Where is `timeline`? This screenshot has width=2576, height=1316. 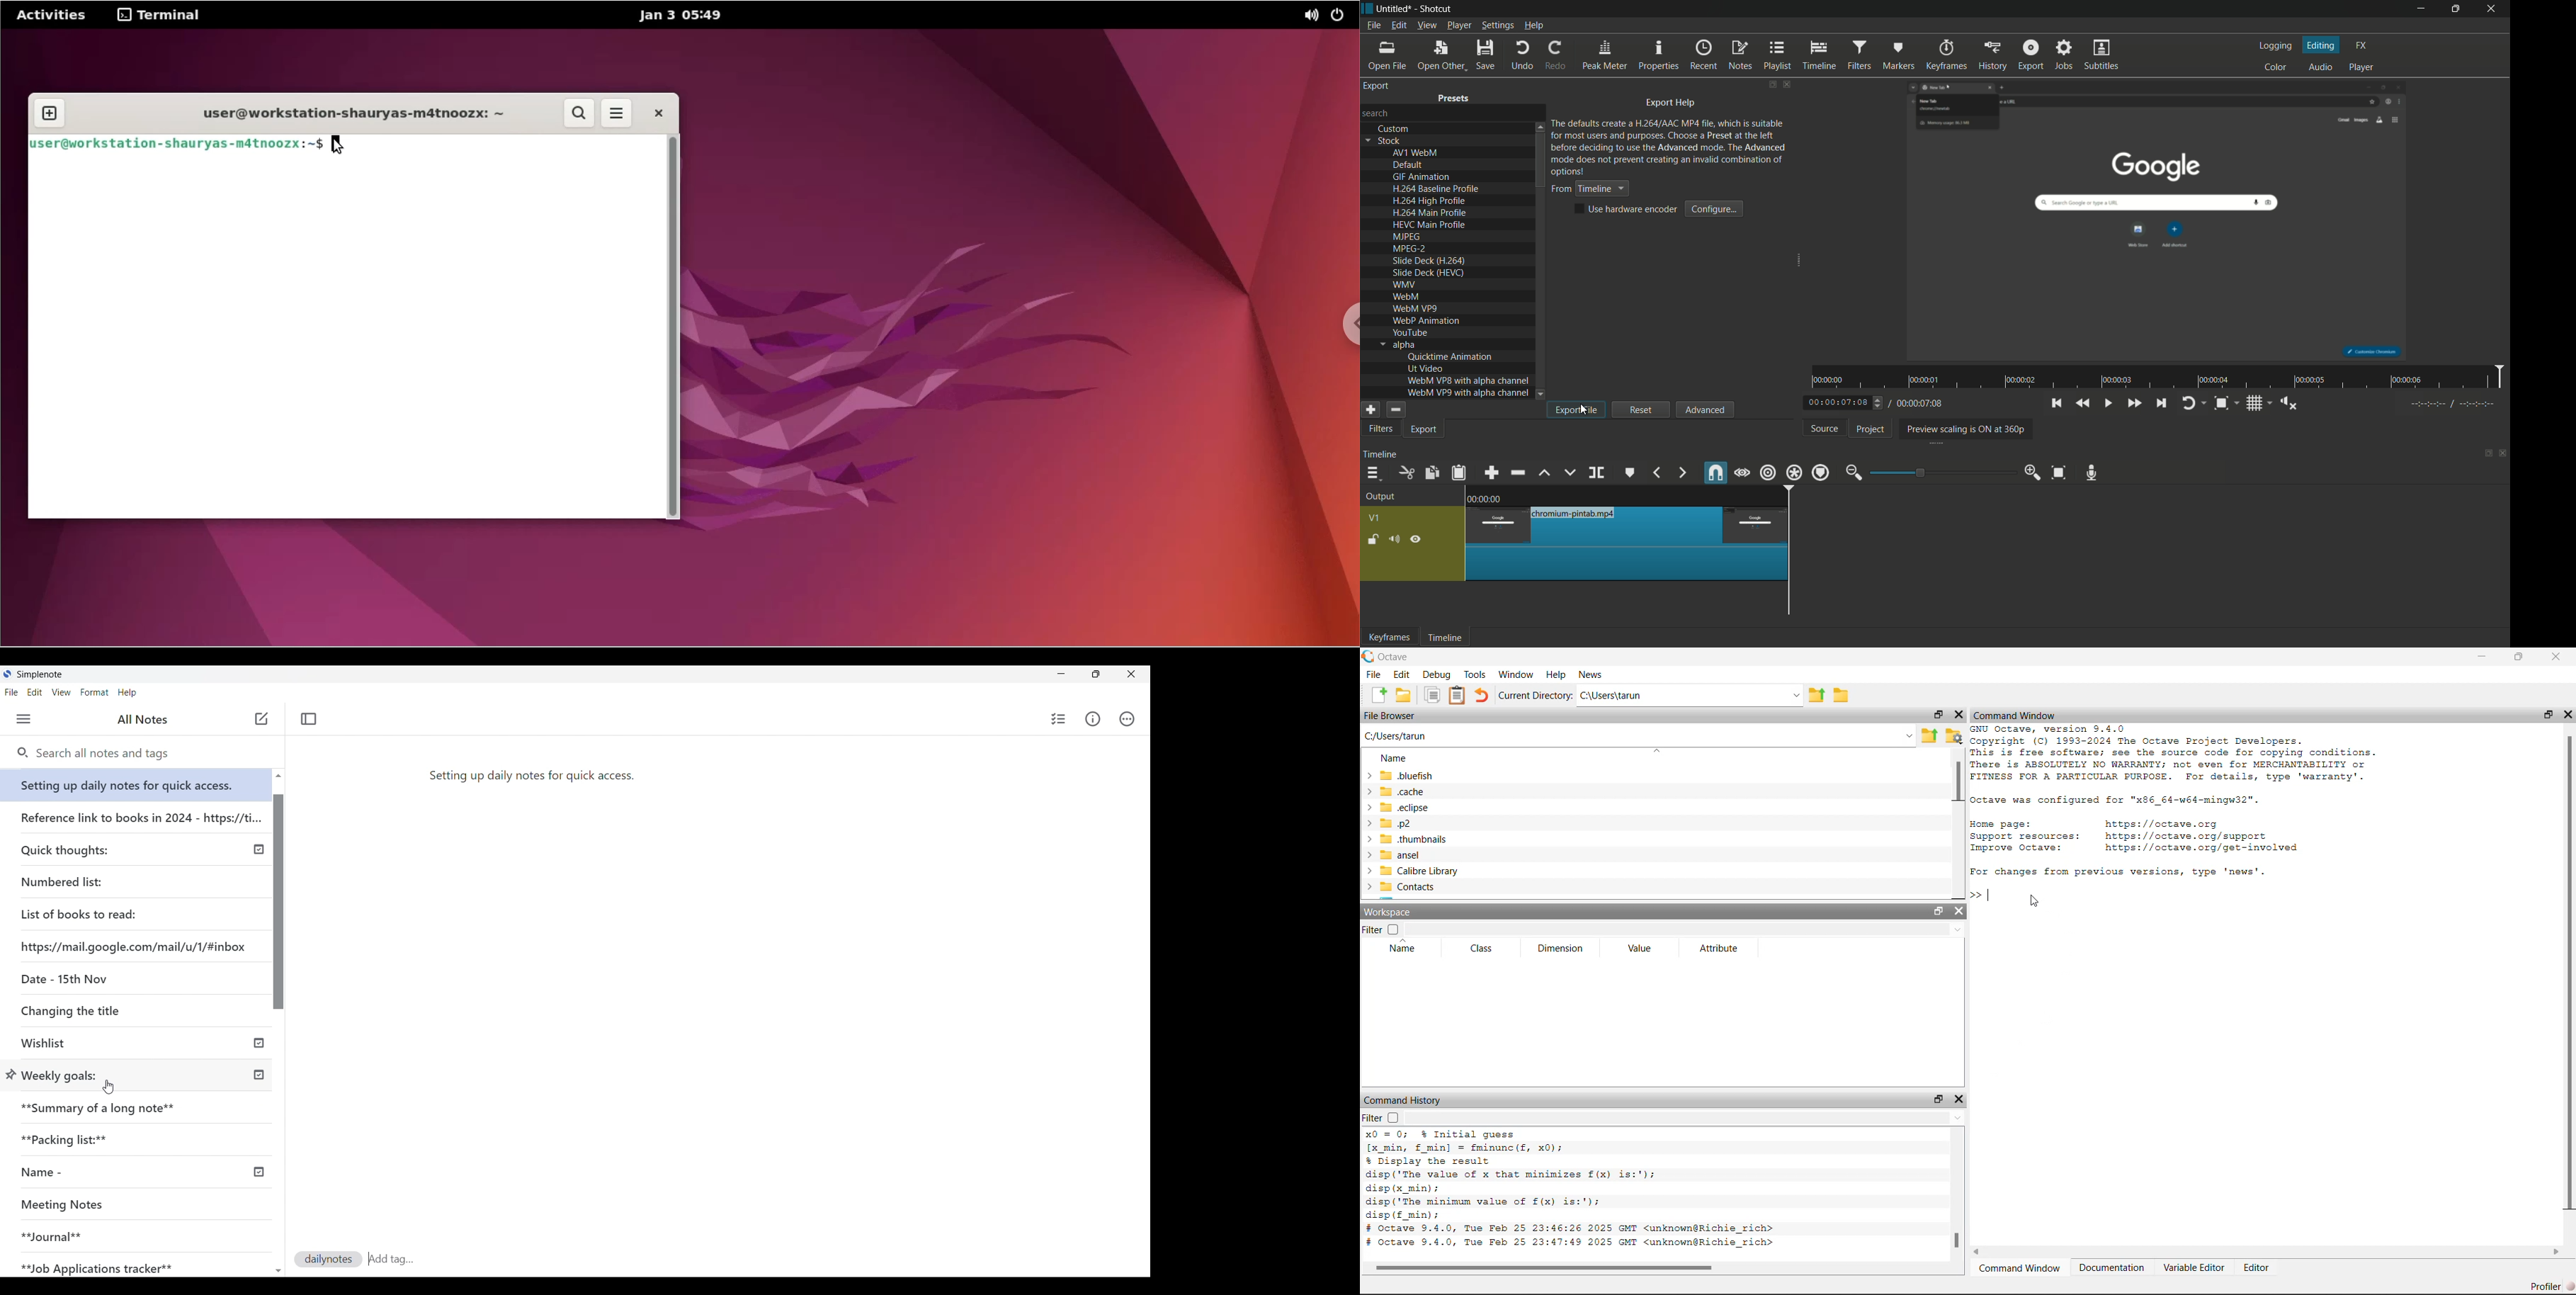 timeline is located at coordinates (1443, 639).